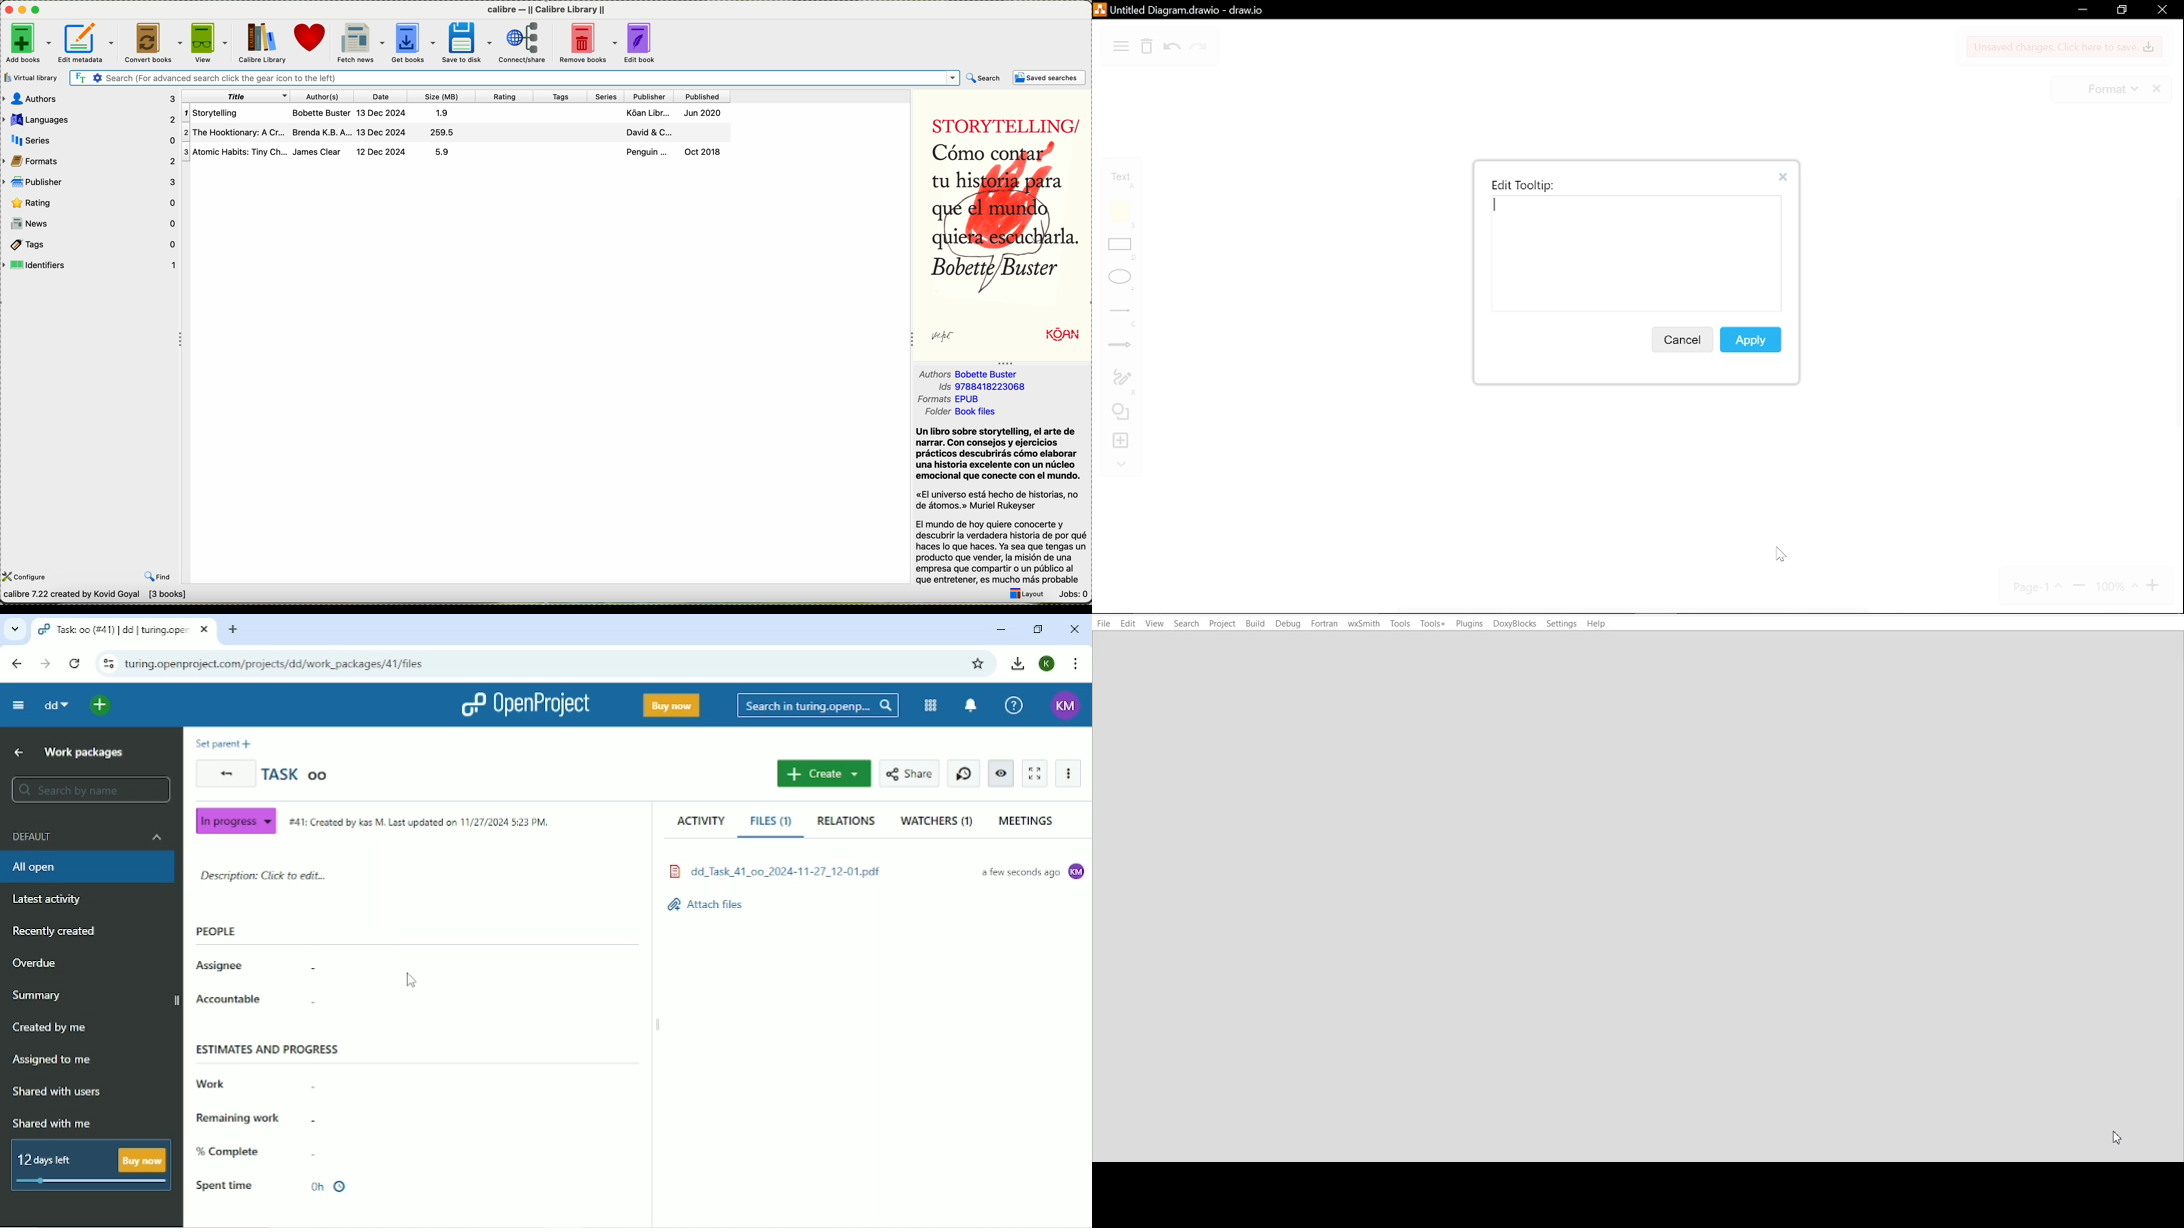 This screenshot has width=2184, height=1232. I want to click on Work packages, so click(84, 753).